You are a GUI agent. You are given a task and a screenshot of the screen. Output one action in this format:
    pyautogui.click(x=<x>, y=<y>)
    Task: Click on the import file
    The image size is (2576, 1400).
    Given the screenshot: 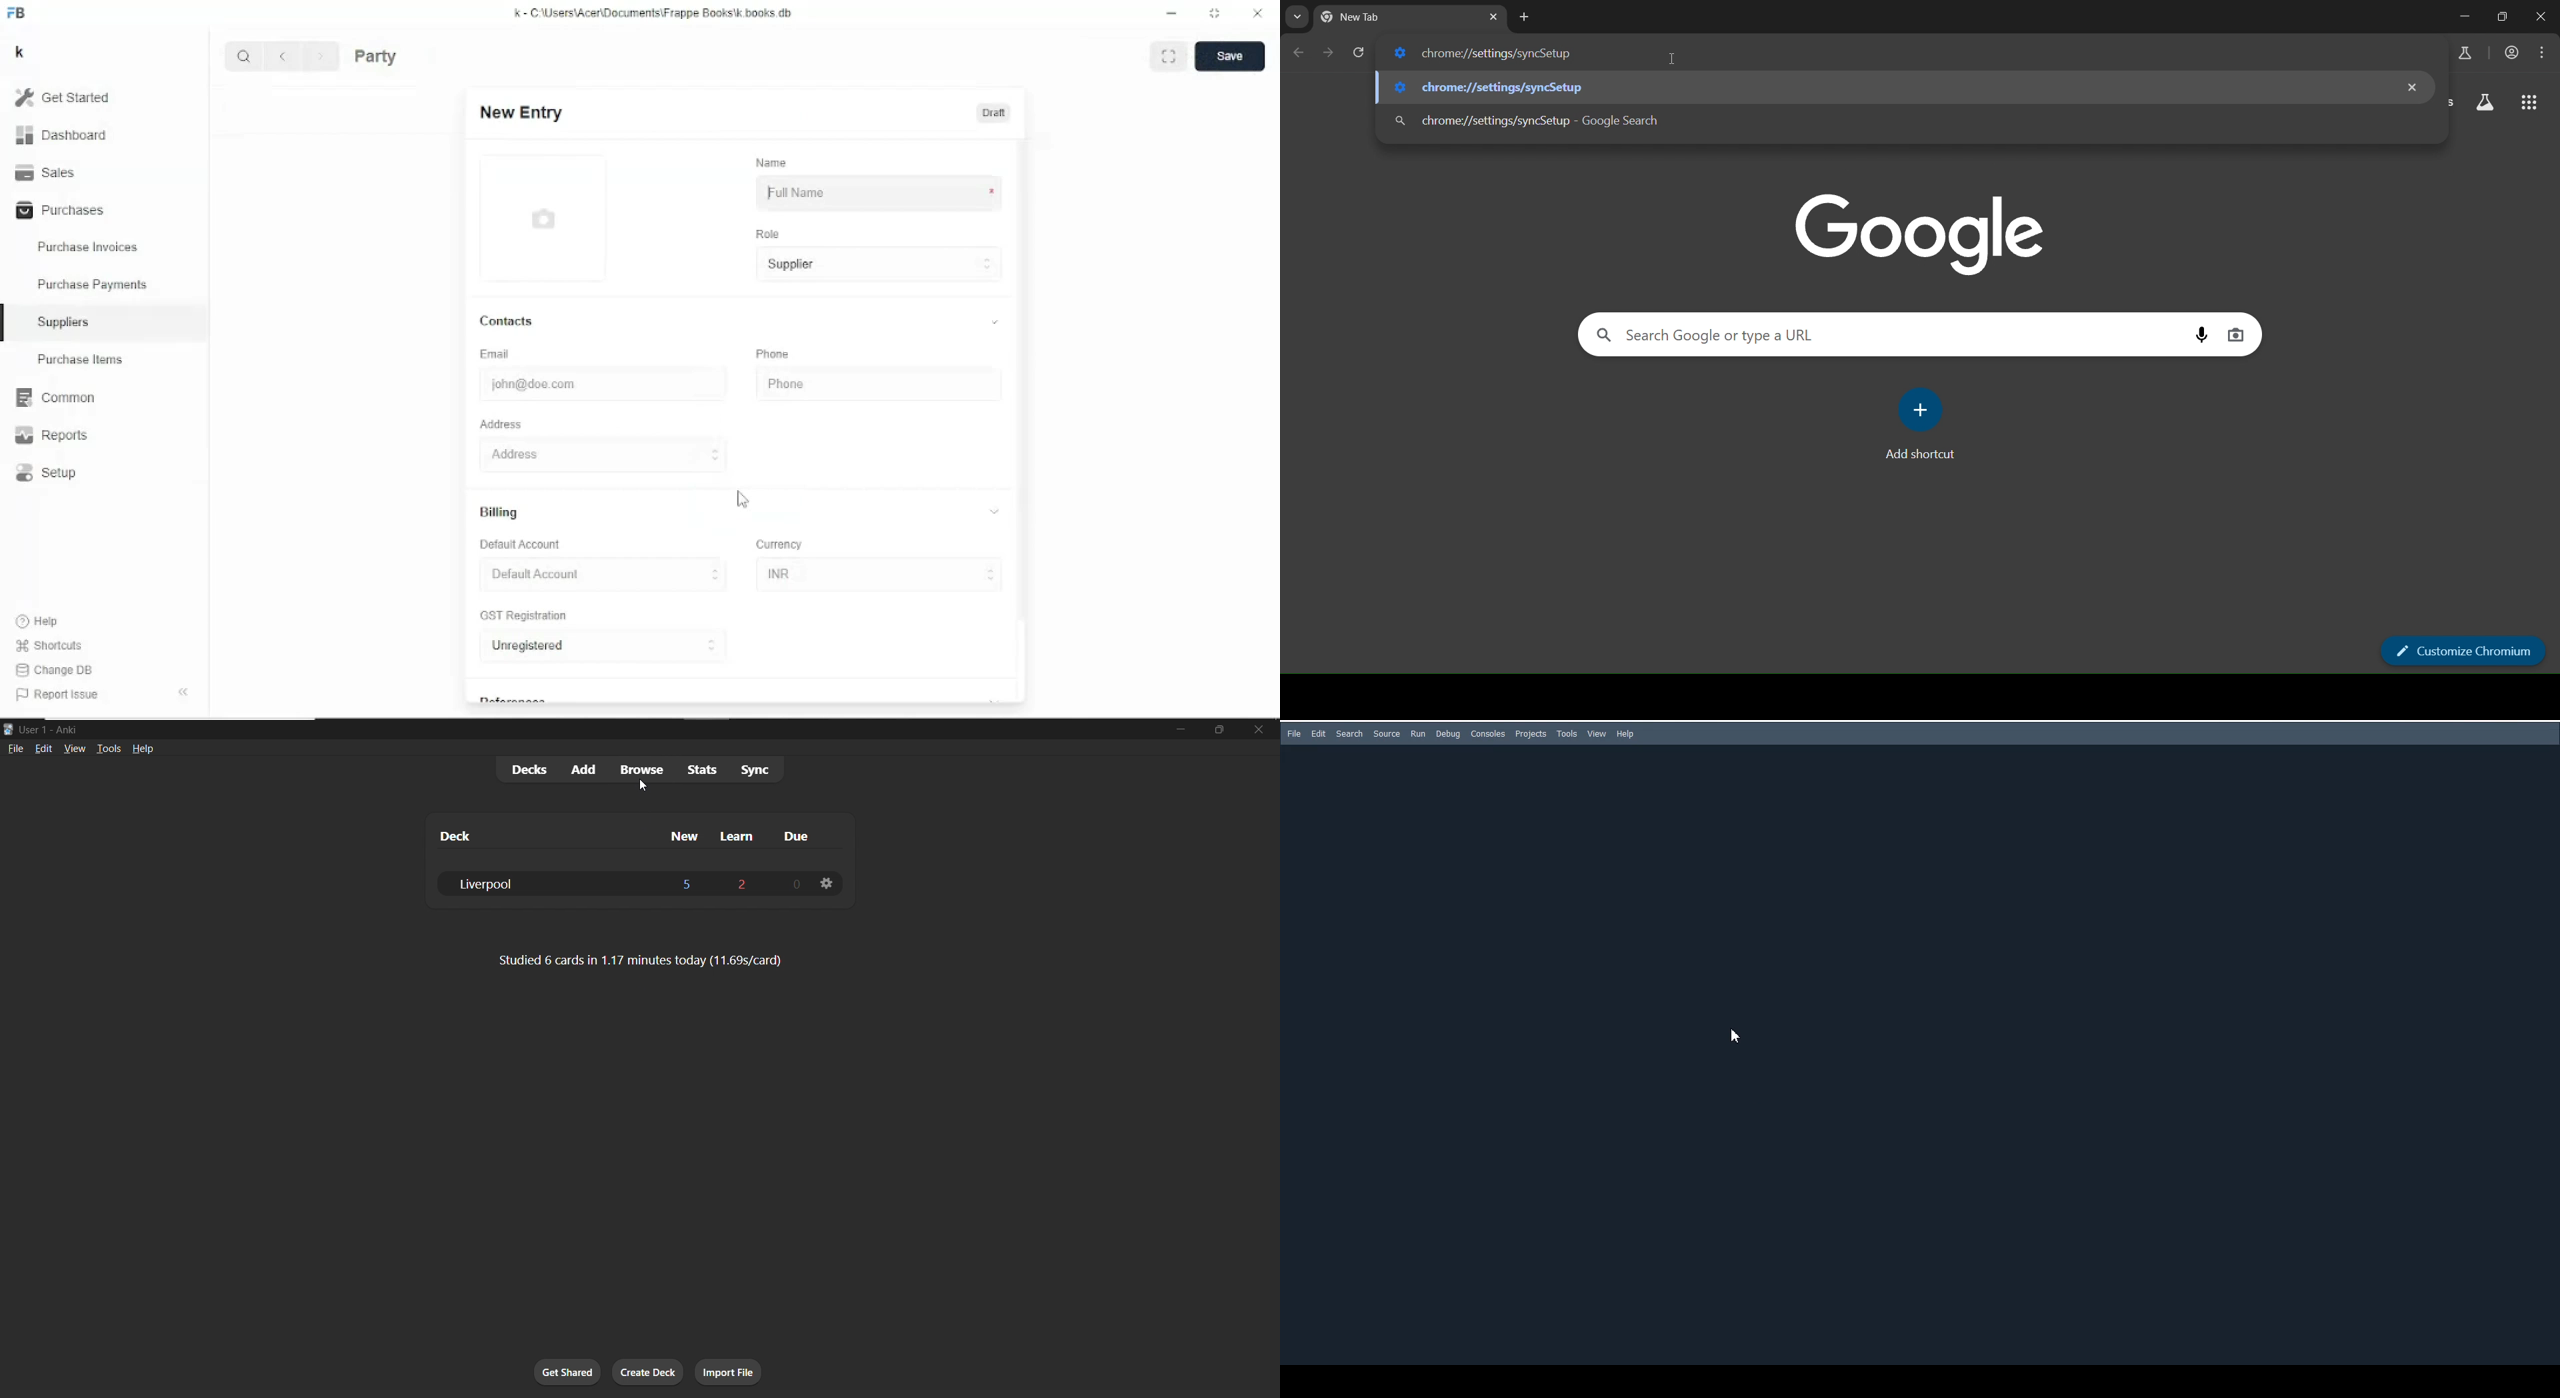 What is the action you would take?
    pyautogui.click(x=732, y=1372)
    